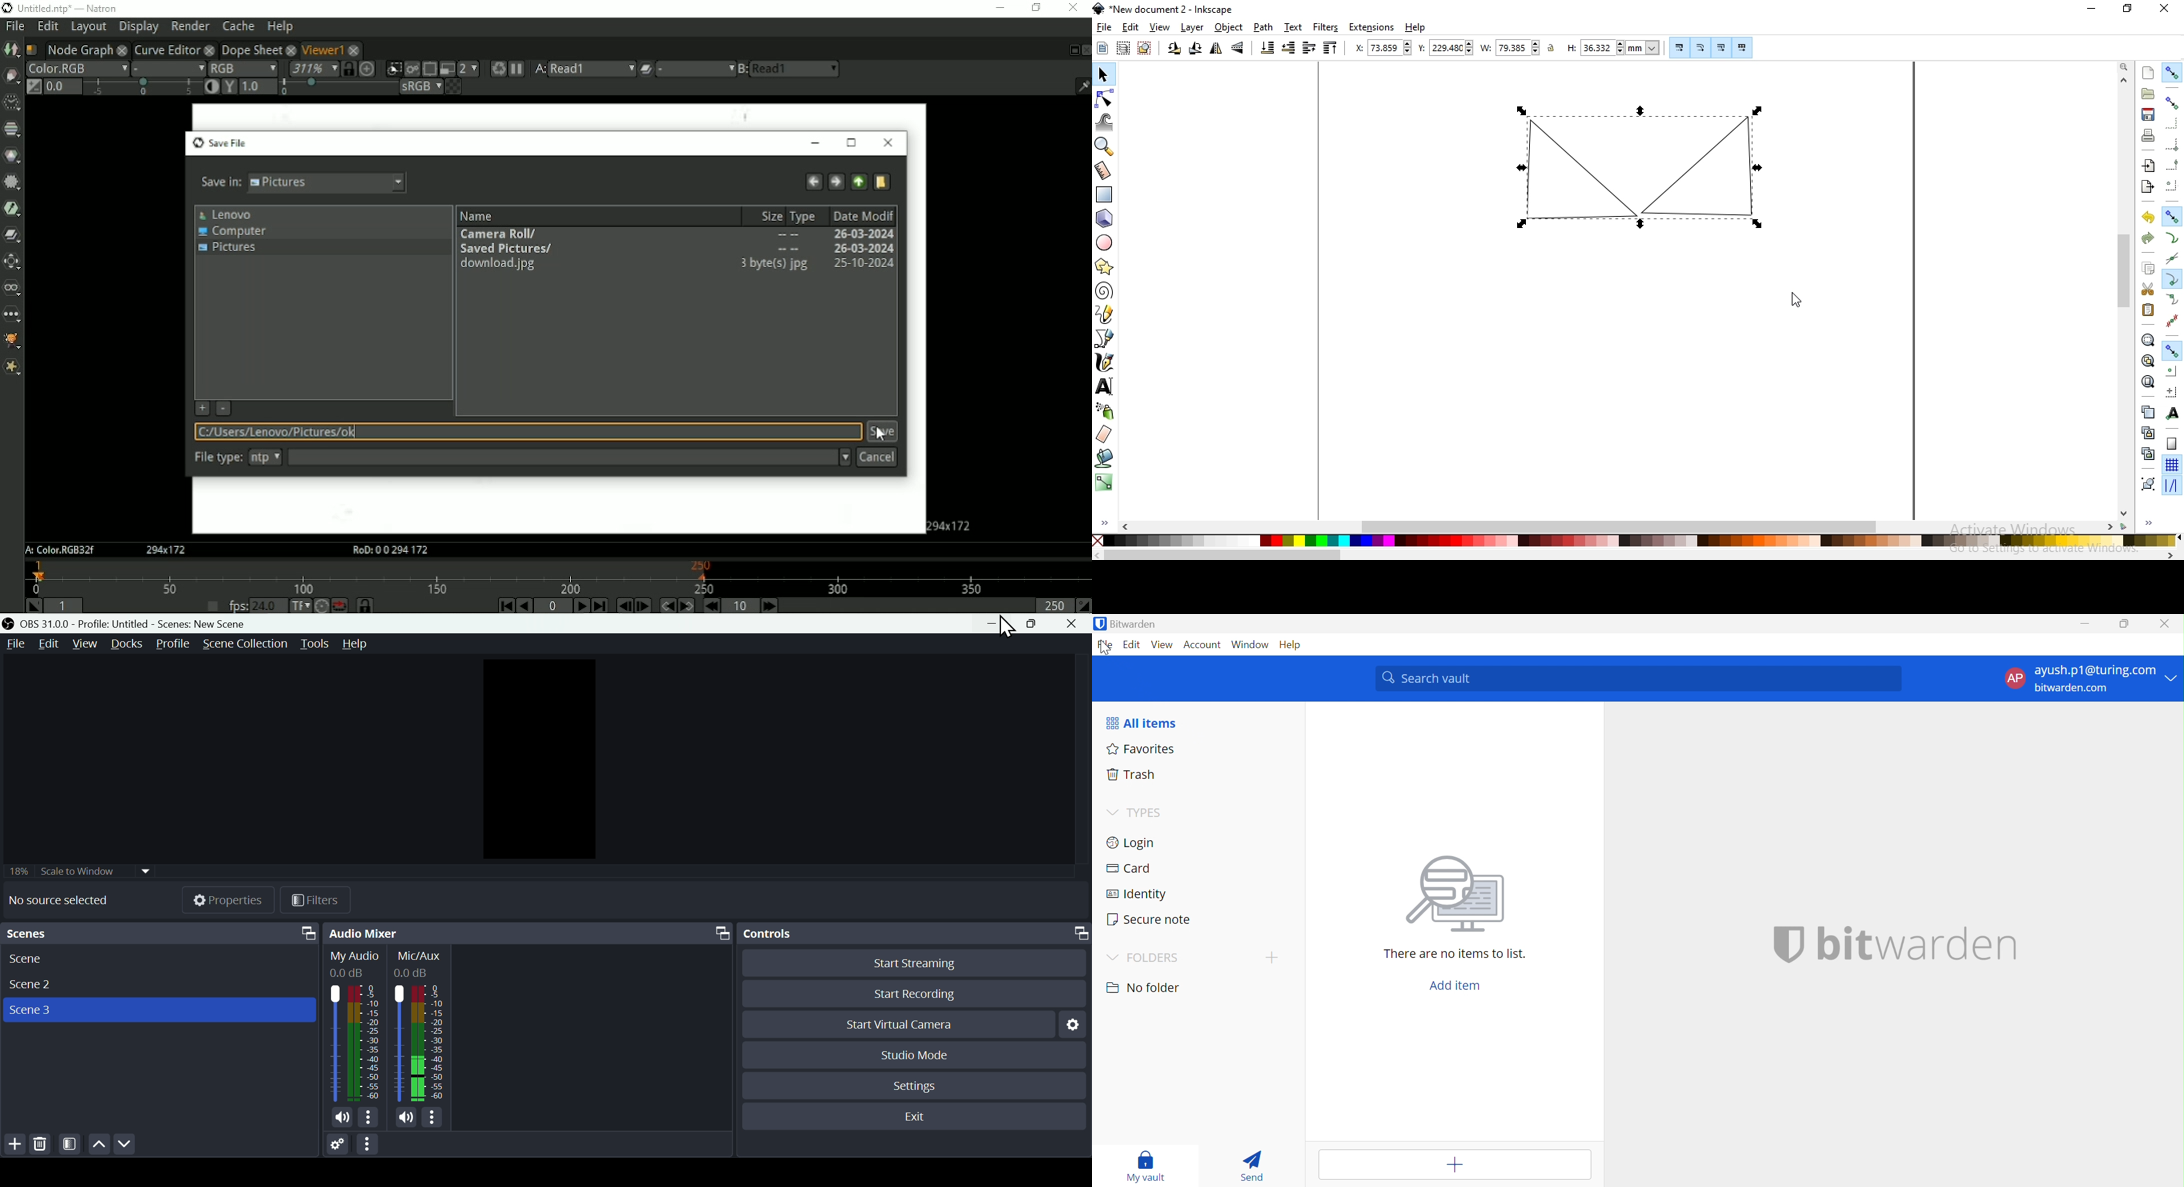 This screenshot has width=2184, height=1204. I want to click on Add item, so click(1451, 1166).